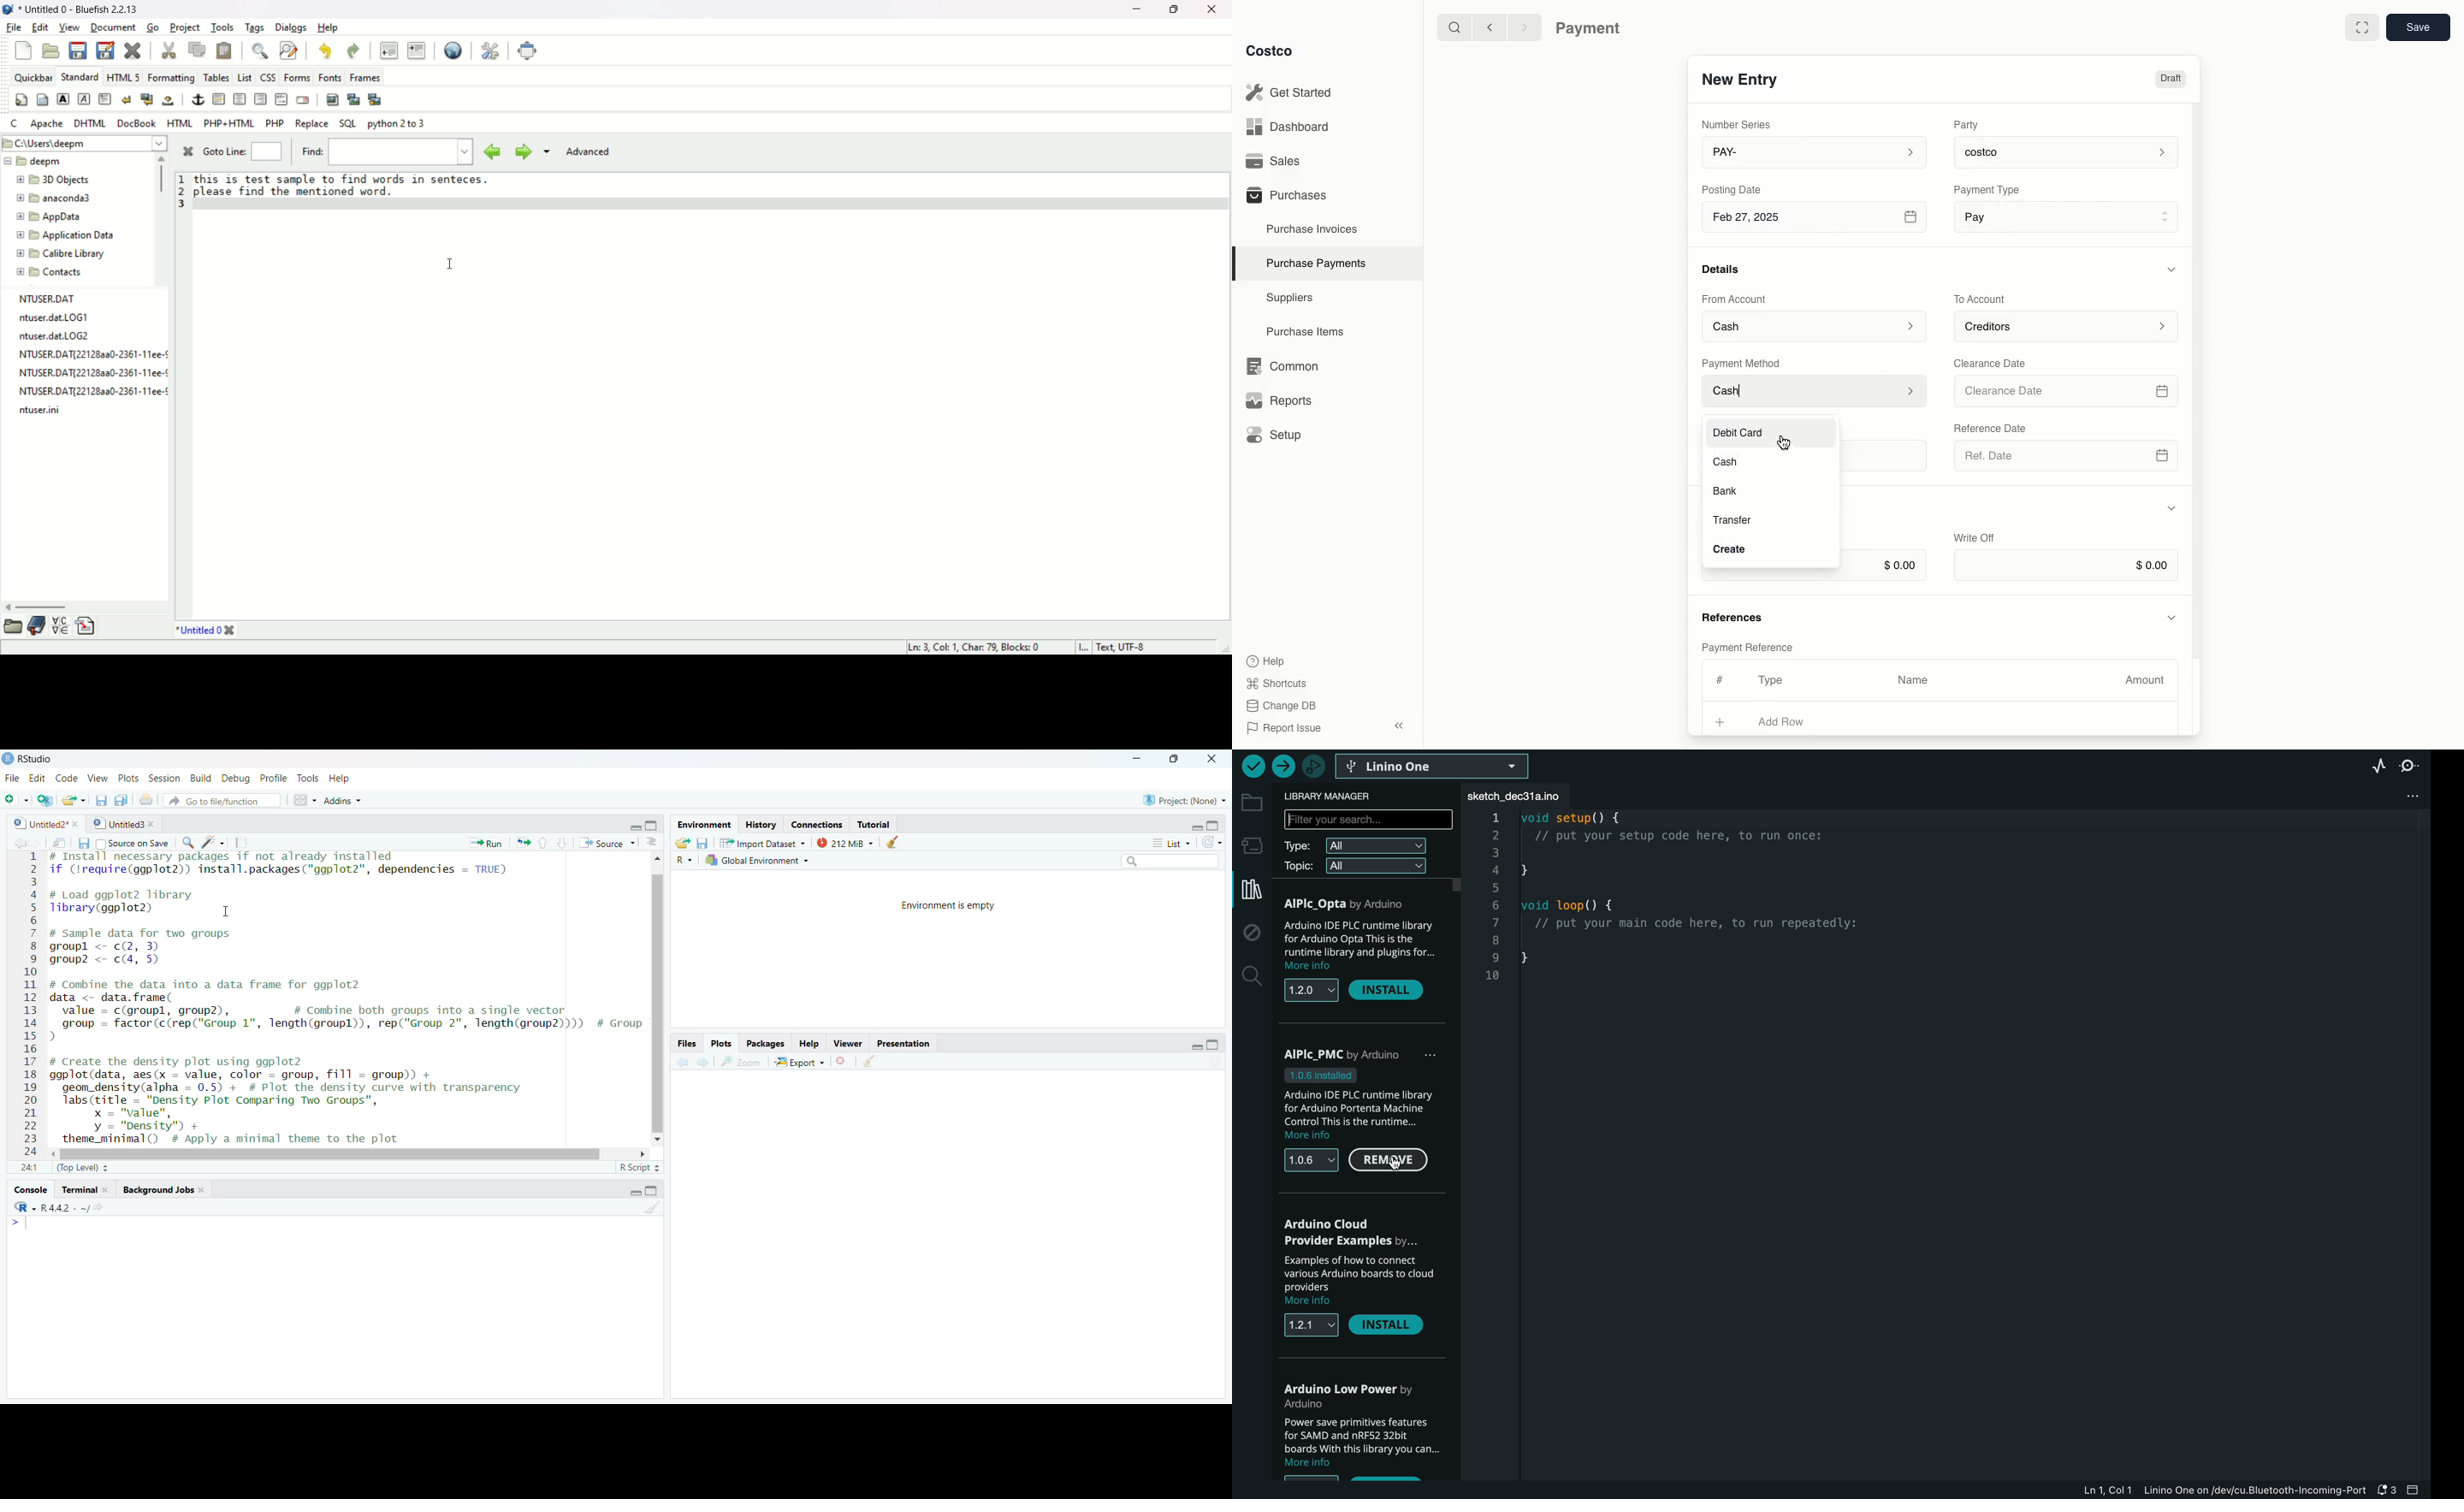  I want to click on Costco, so click(1269, 50).